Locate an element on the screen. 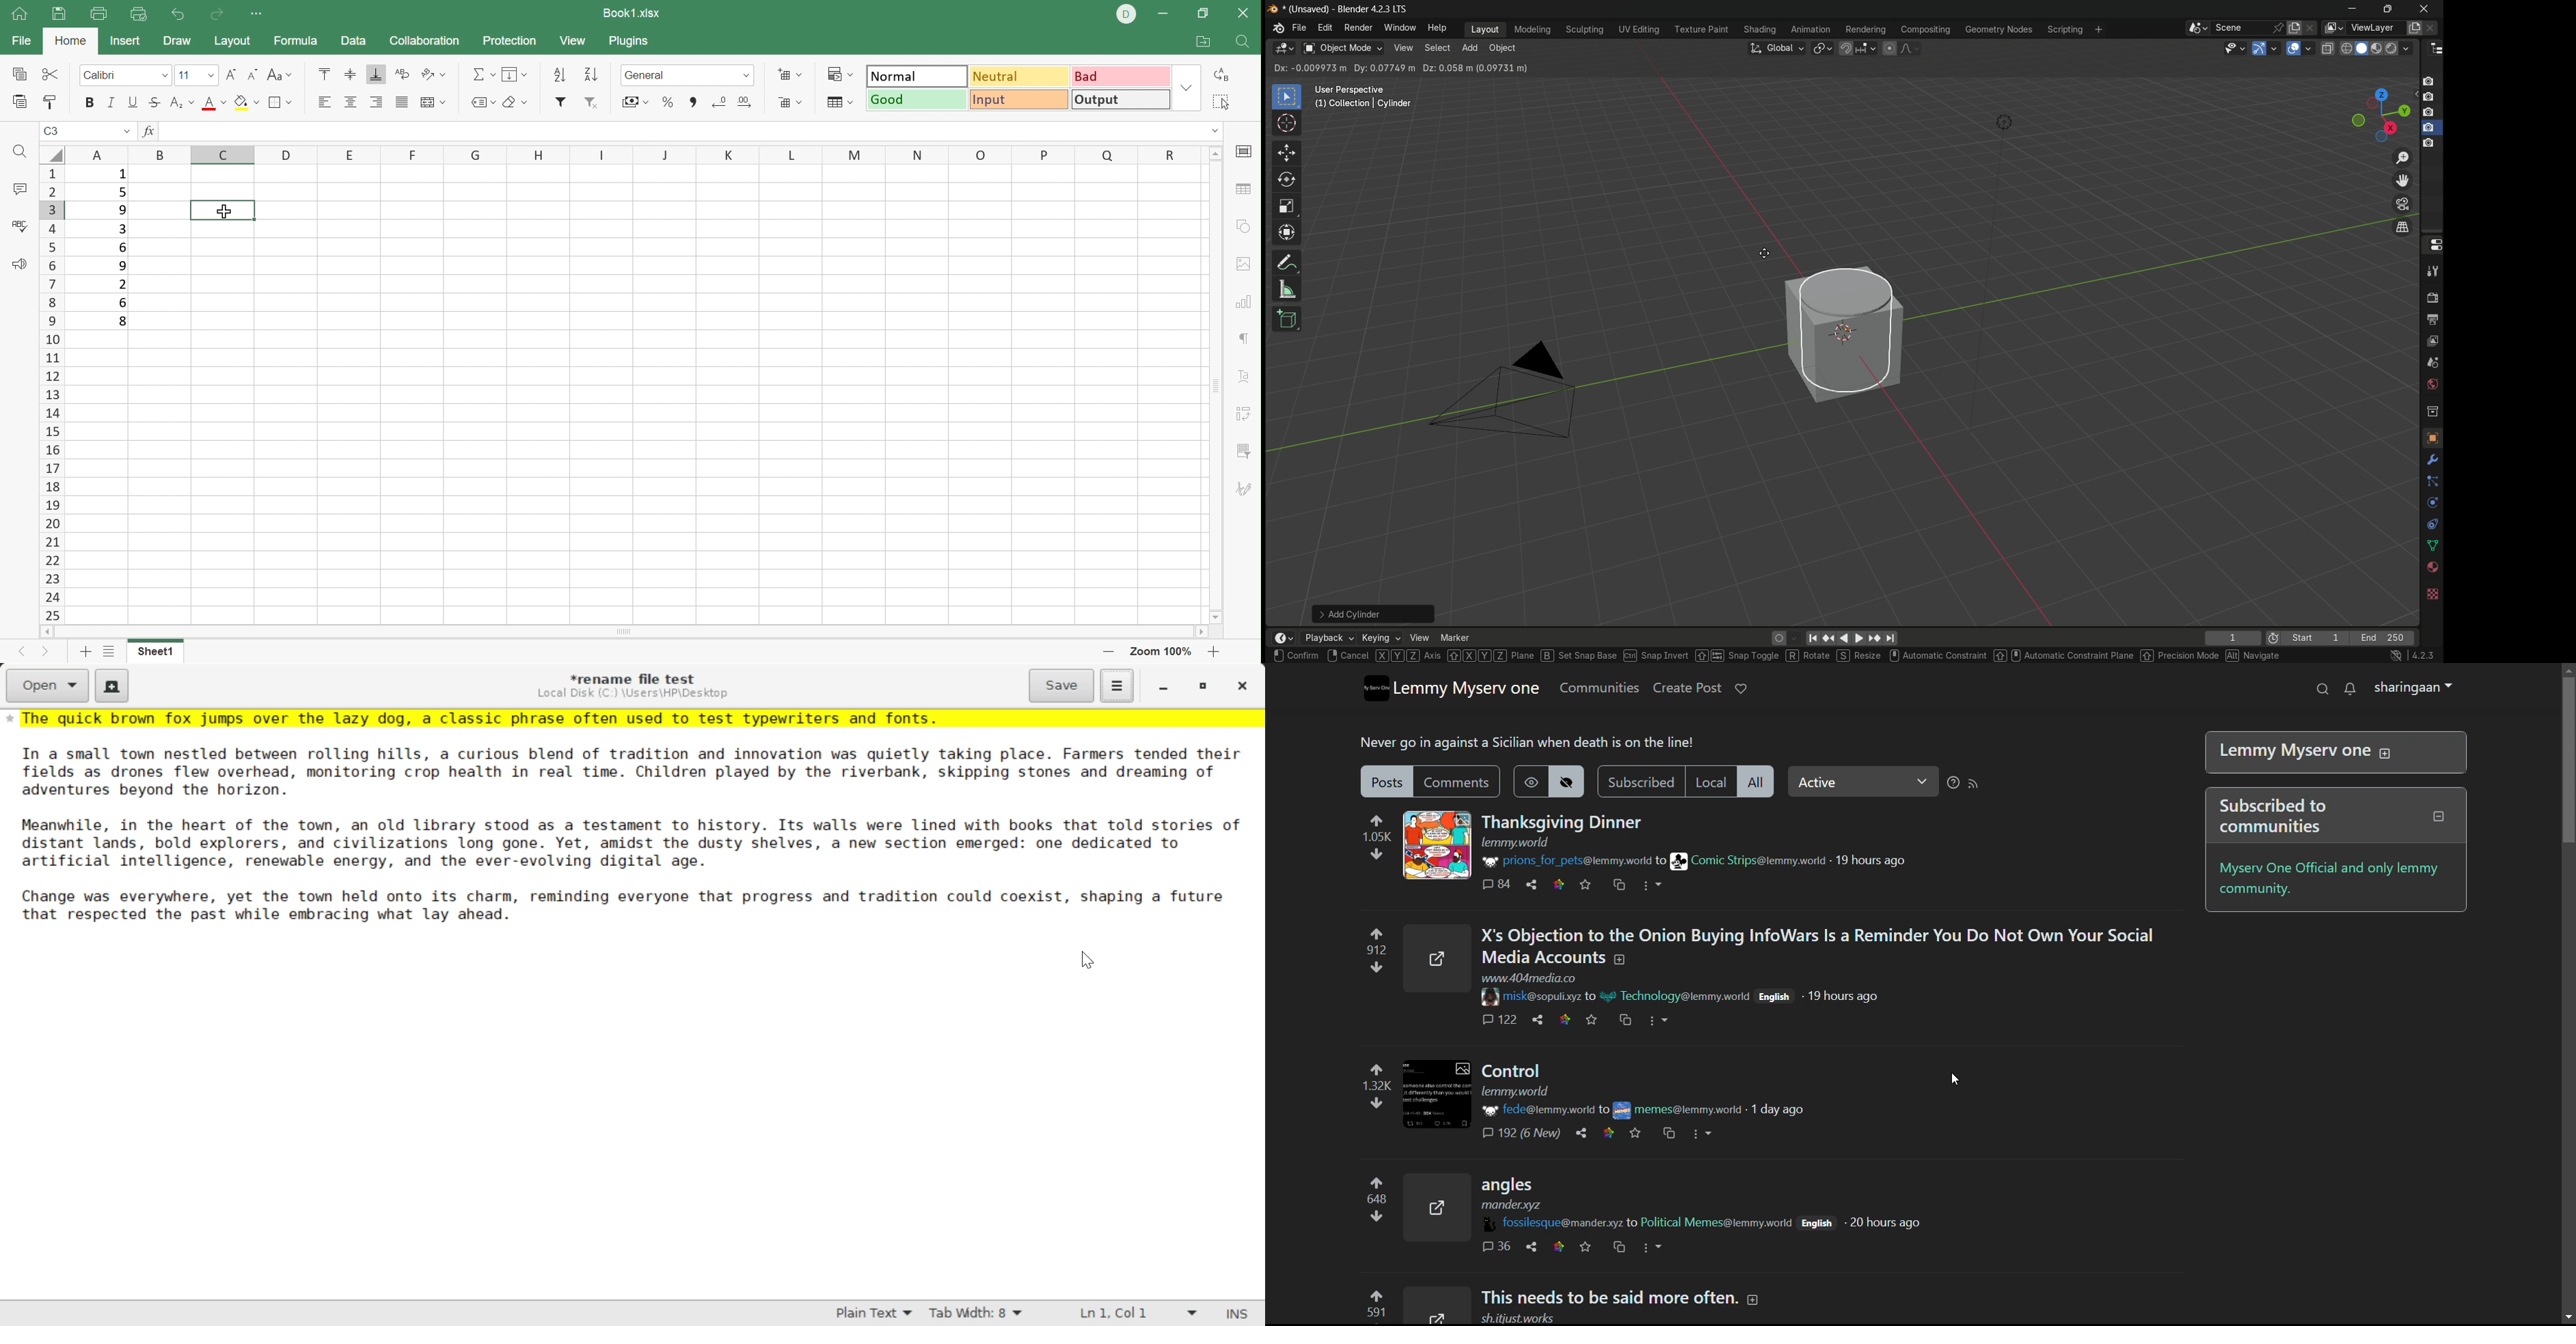 The image size is (2576, 1344). Replace is located at coordinates (1226, 75).